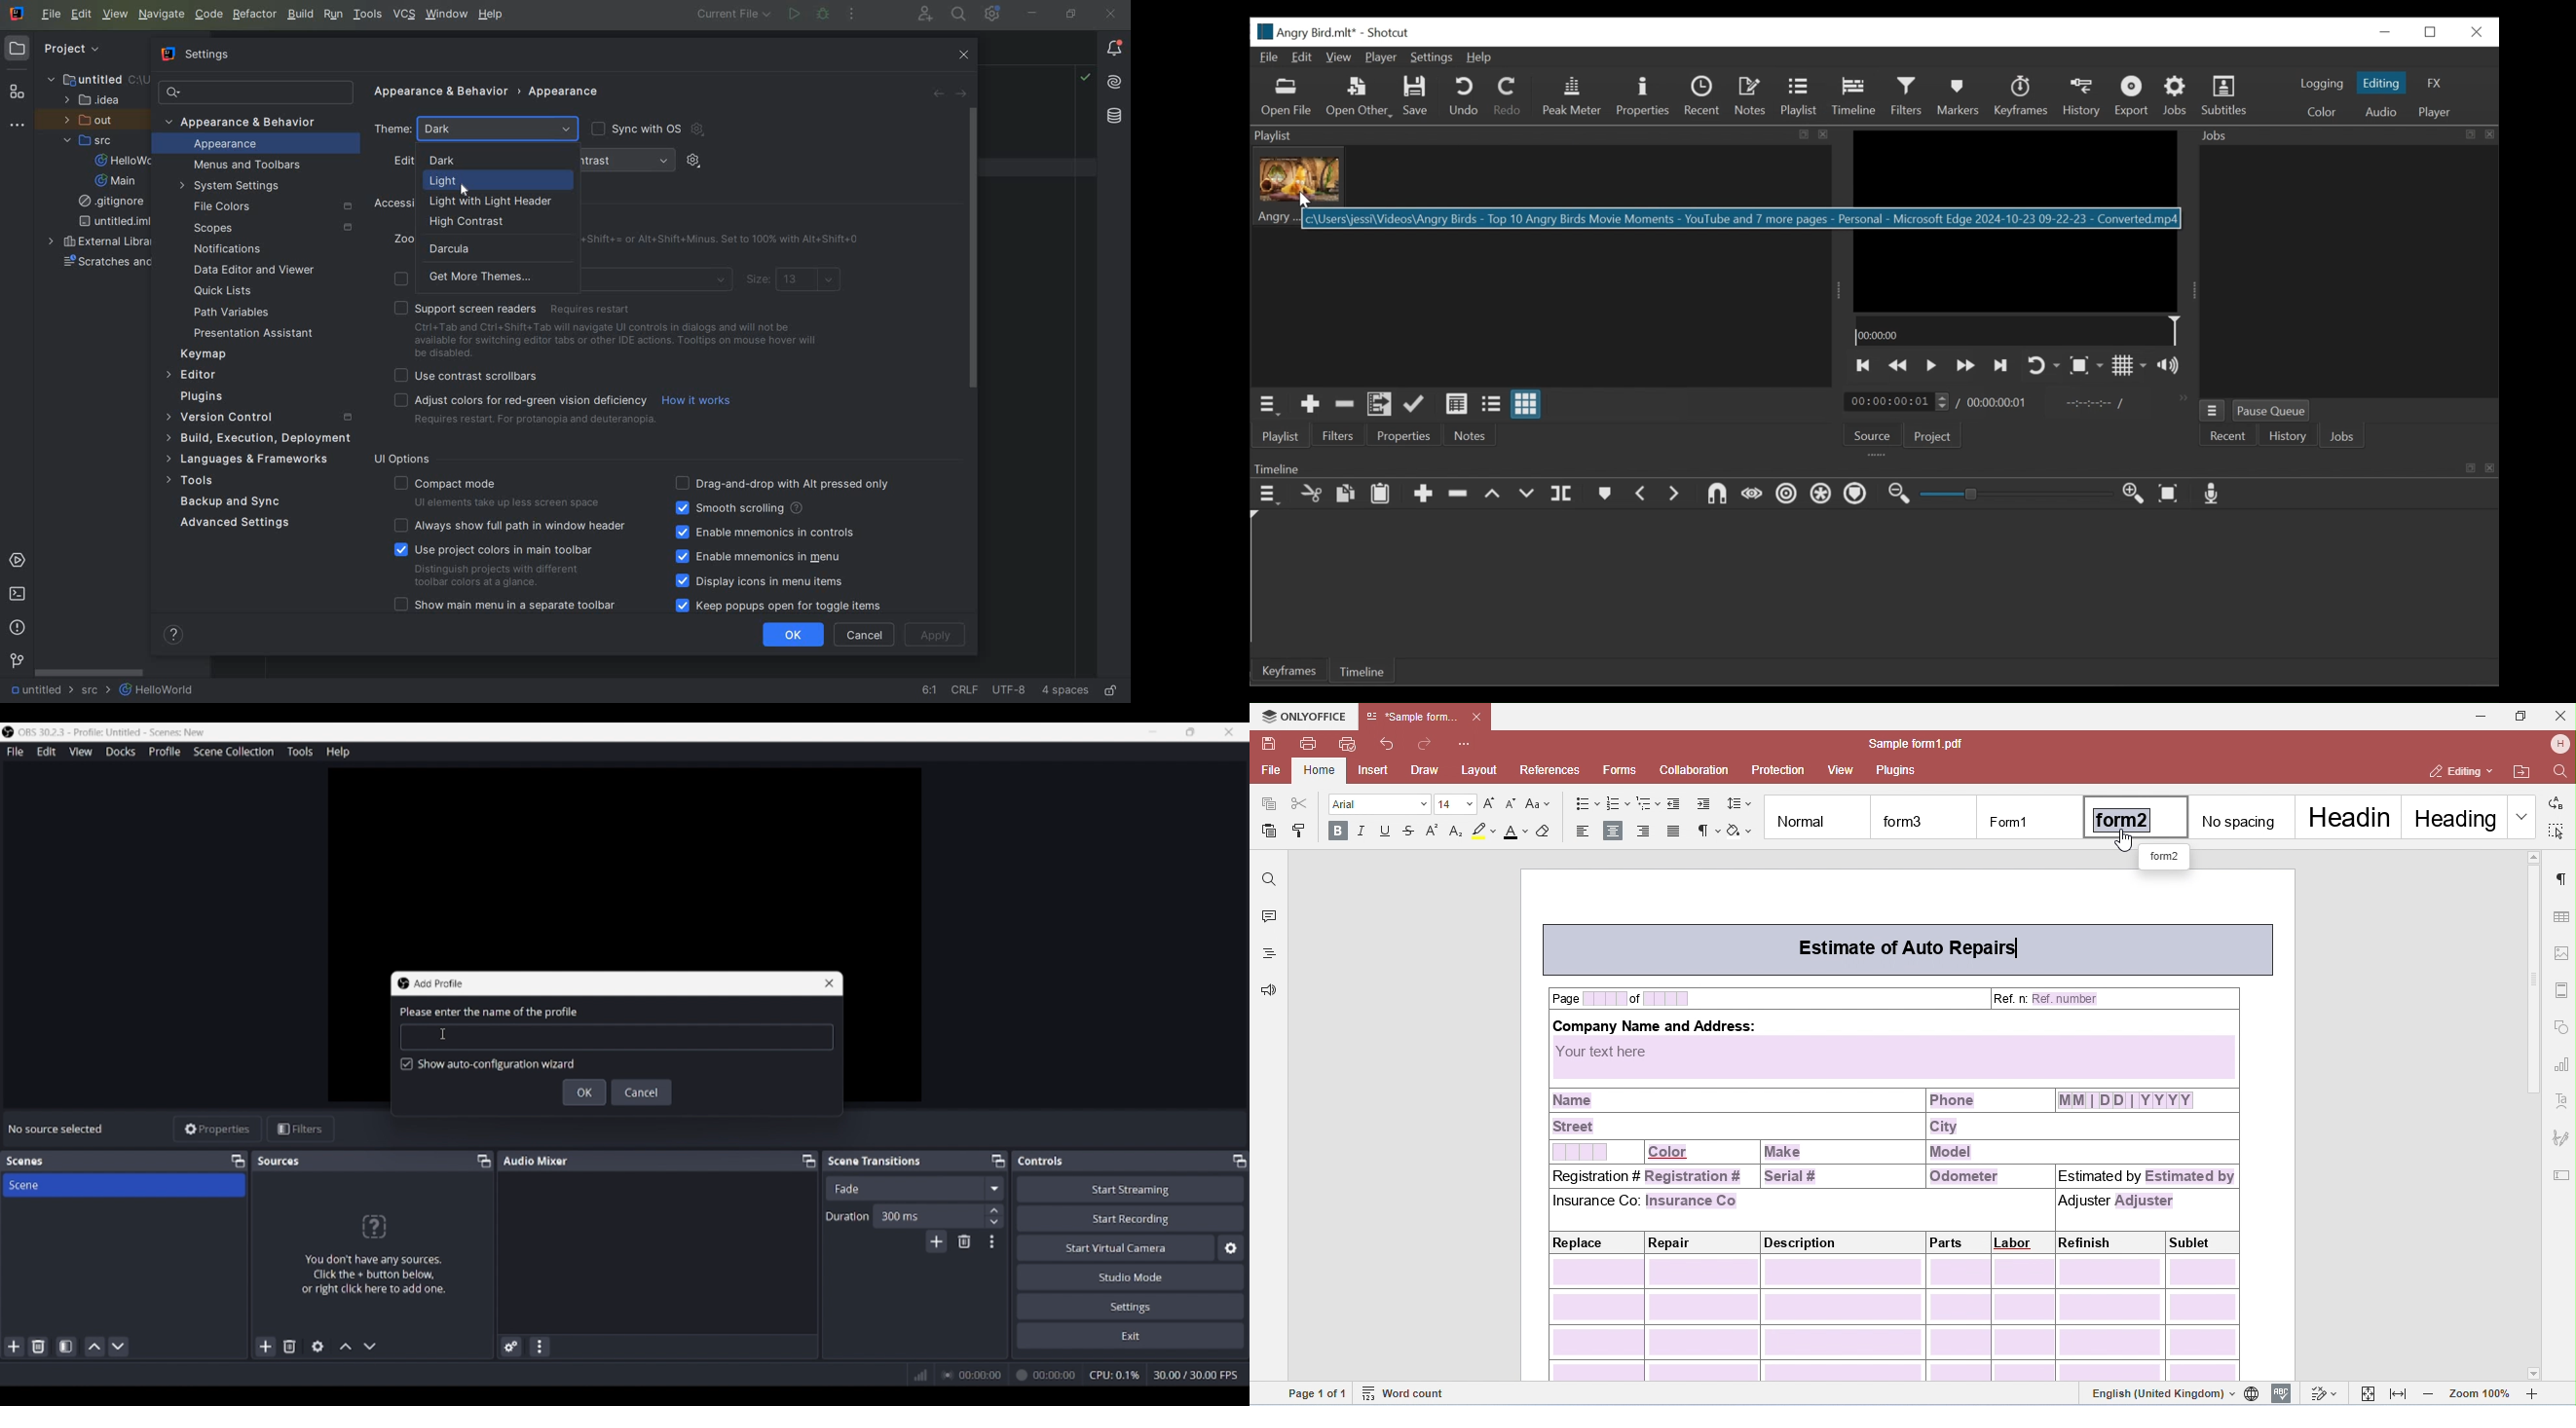 This screenshot has width=2576, height=1428. Describe the element at coordinates (1406, 435) in the screenshot. I see `Properties` at that location.